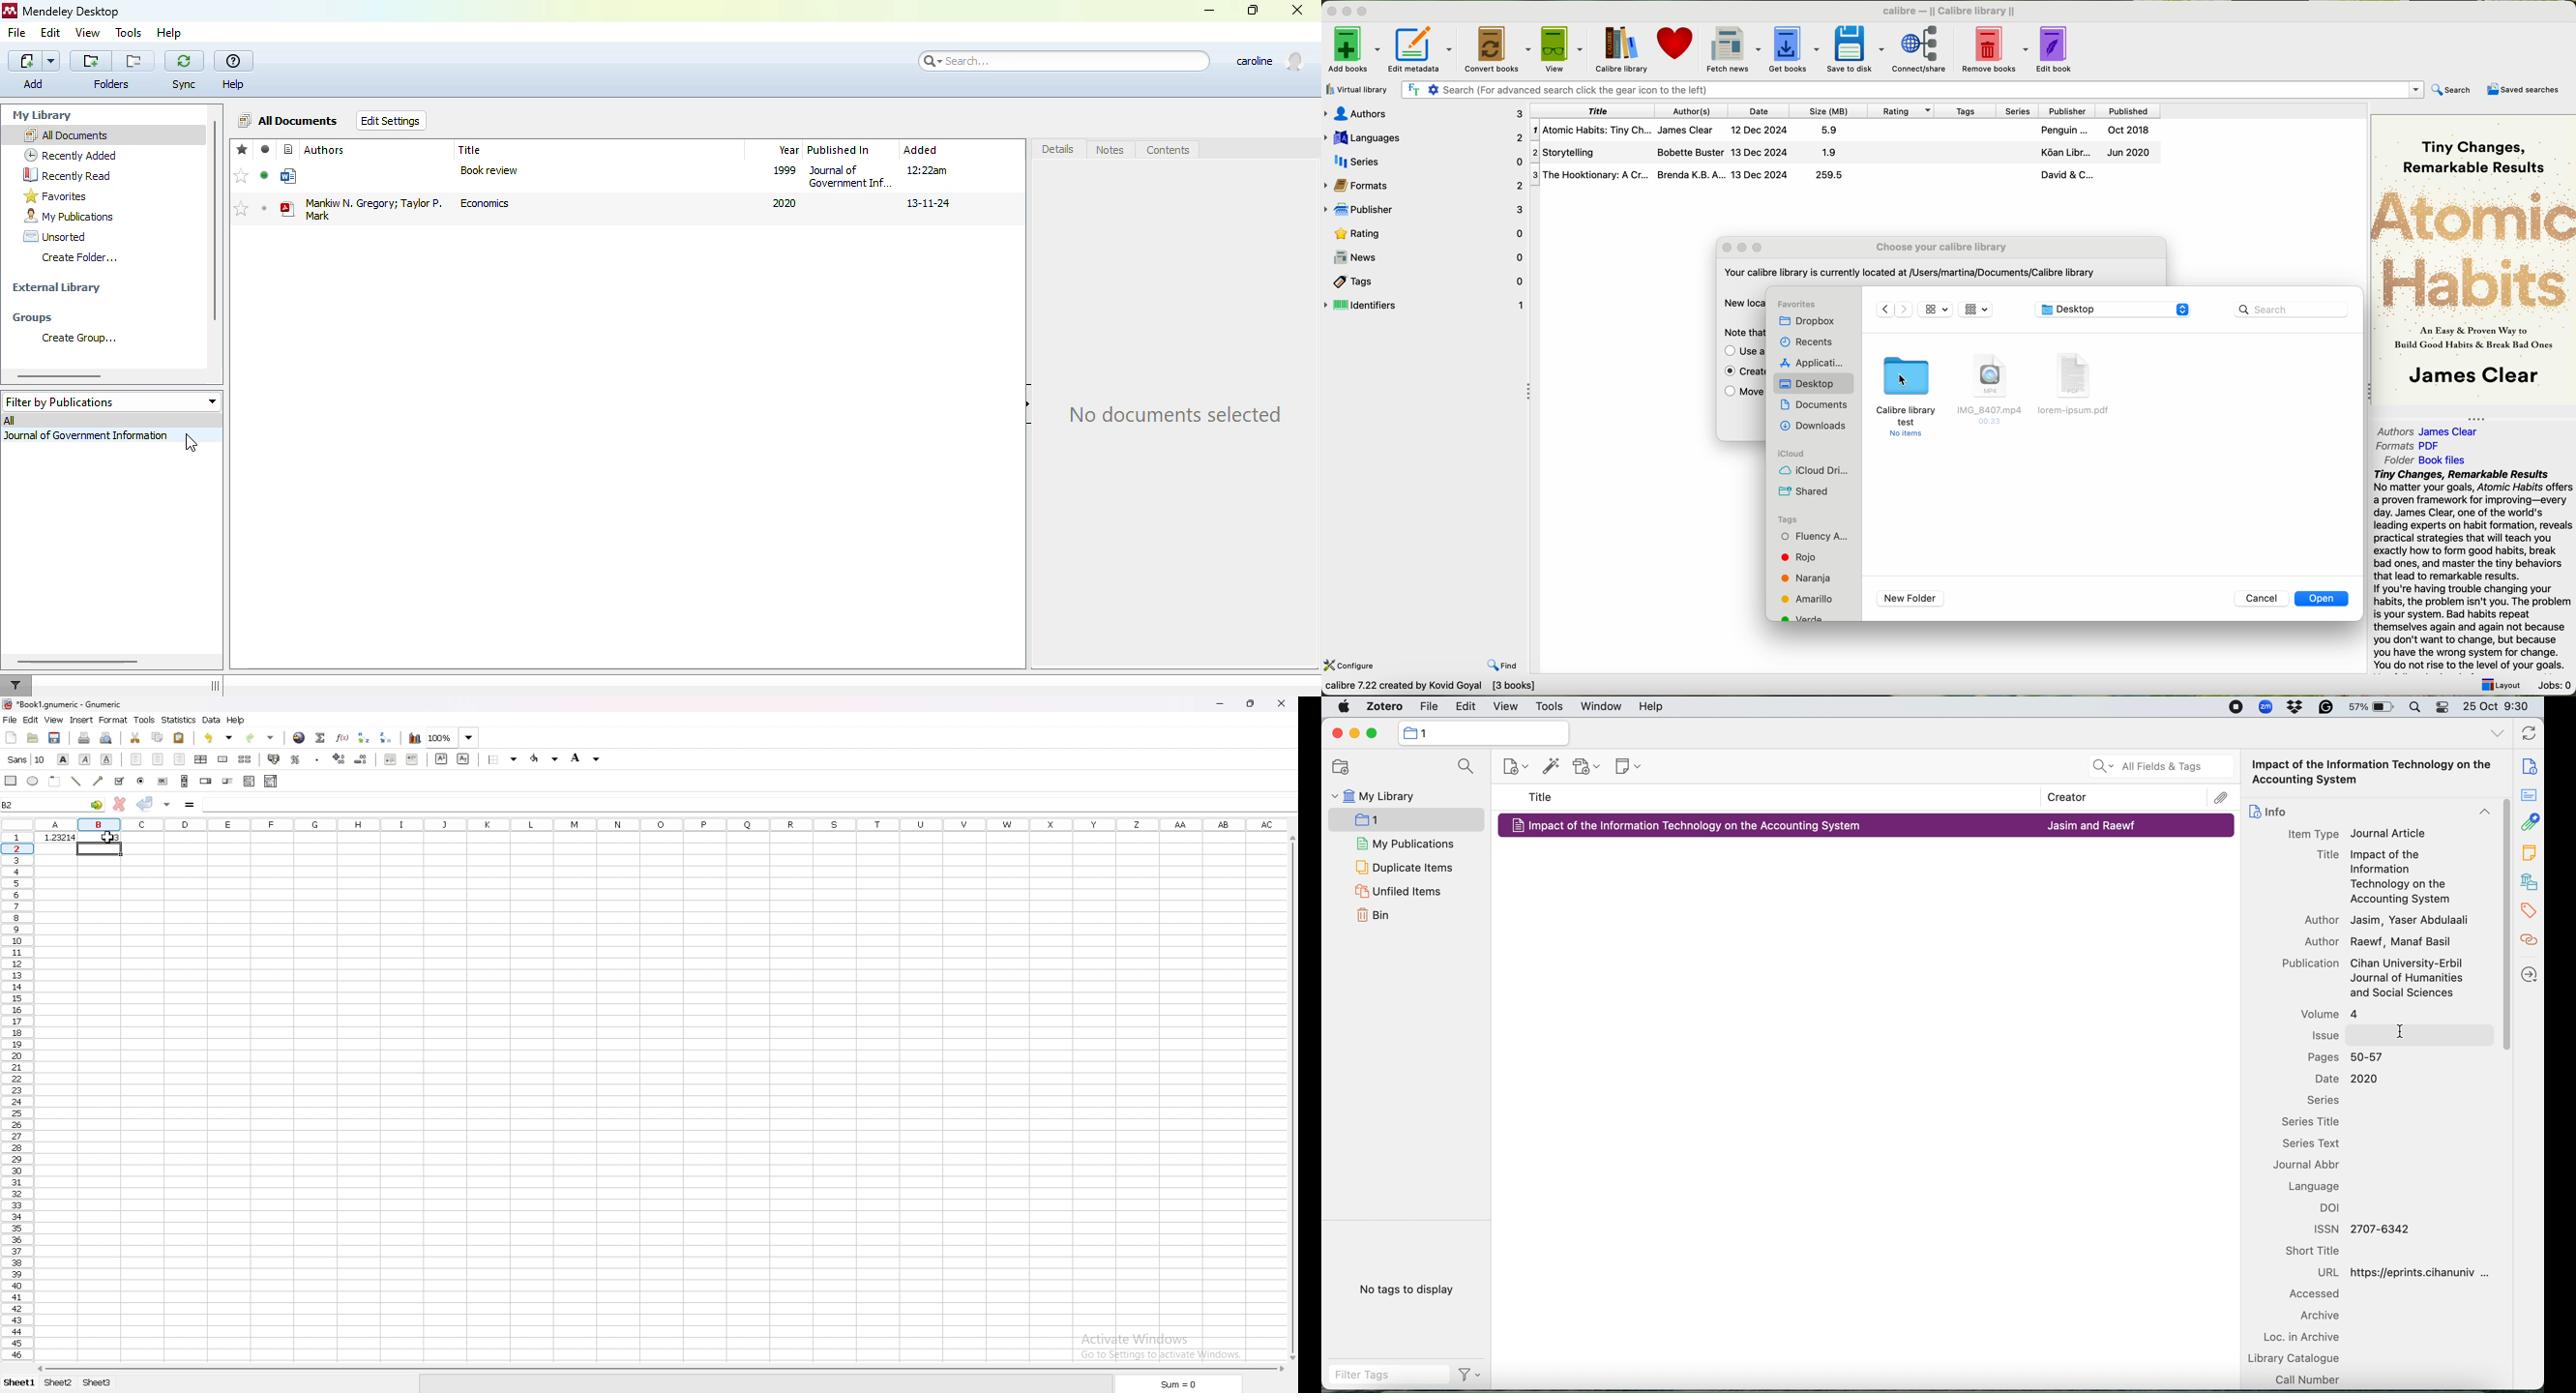  I want to click on unfiled items, so click(1404, 890).